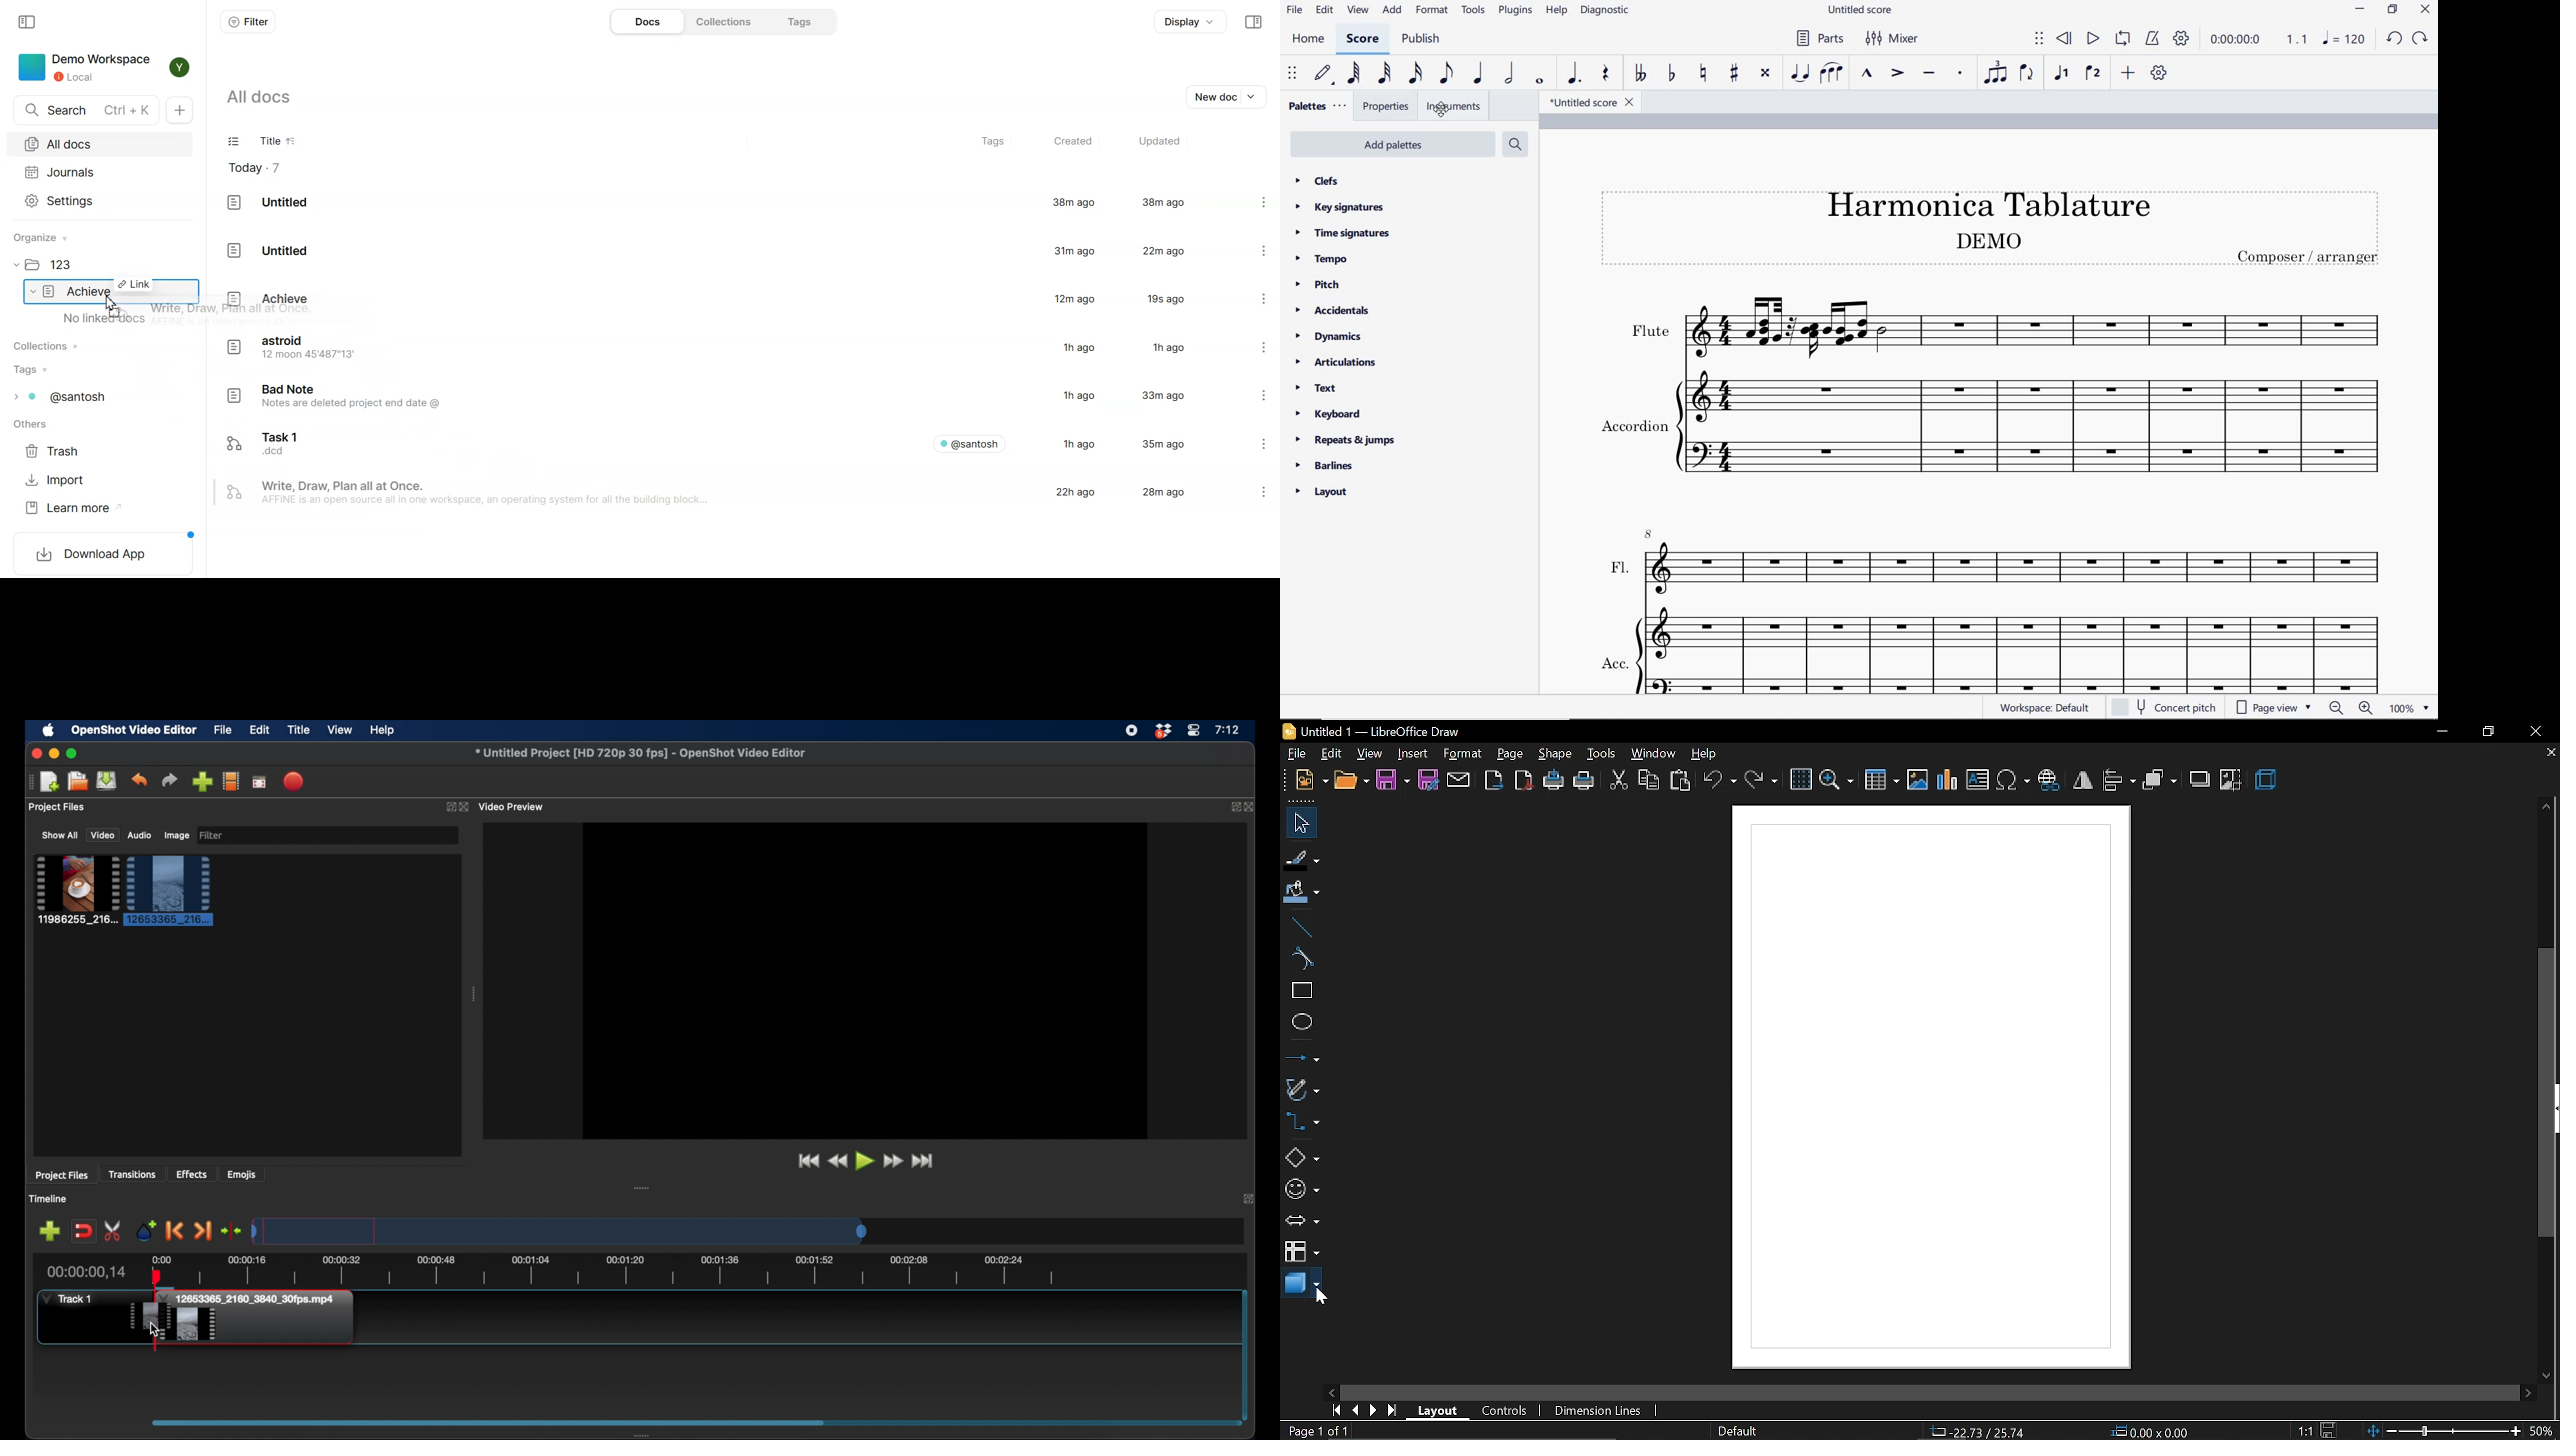  What do you see at coordinates (1352, 780) in the screenshot?
I see `open` at bounding box center [1352, 780].